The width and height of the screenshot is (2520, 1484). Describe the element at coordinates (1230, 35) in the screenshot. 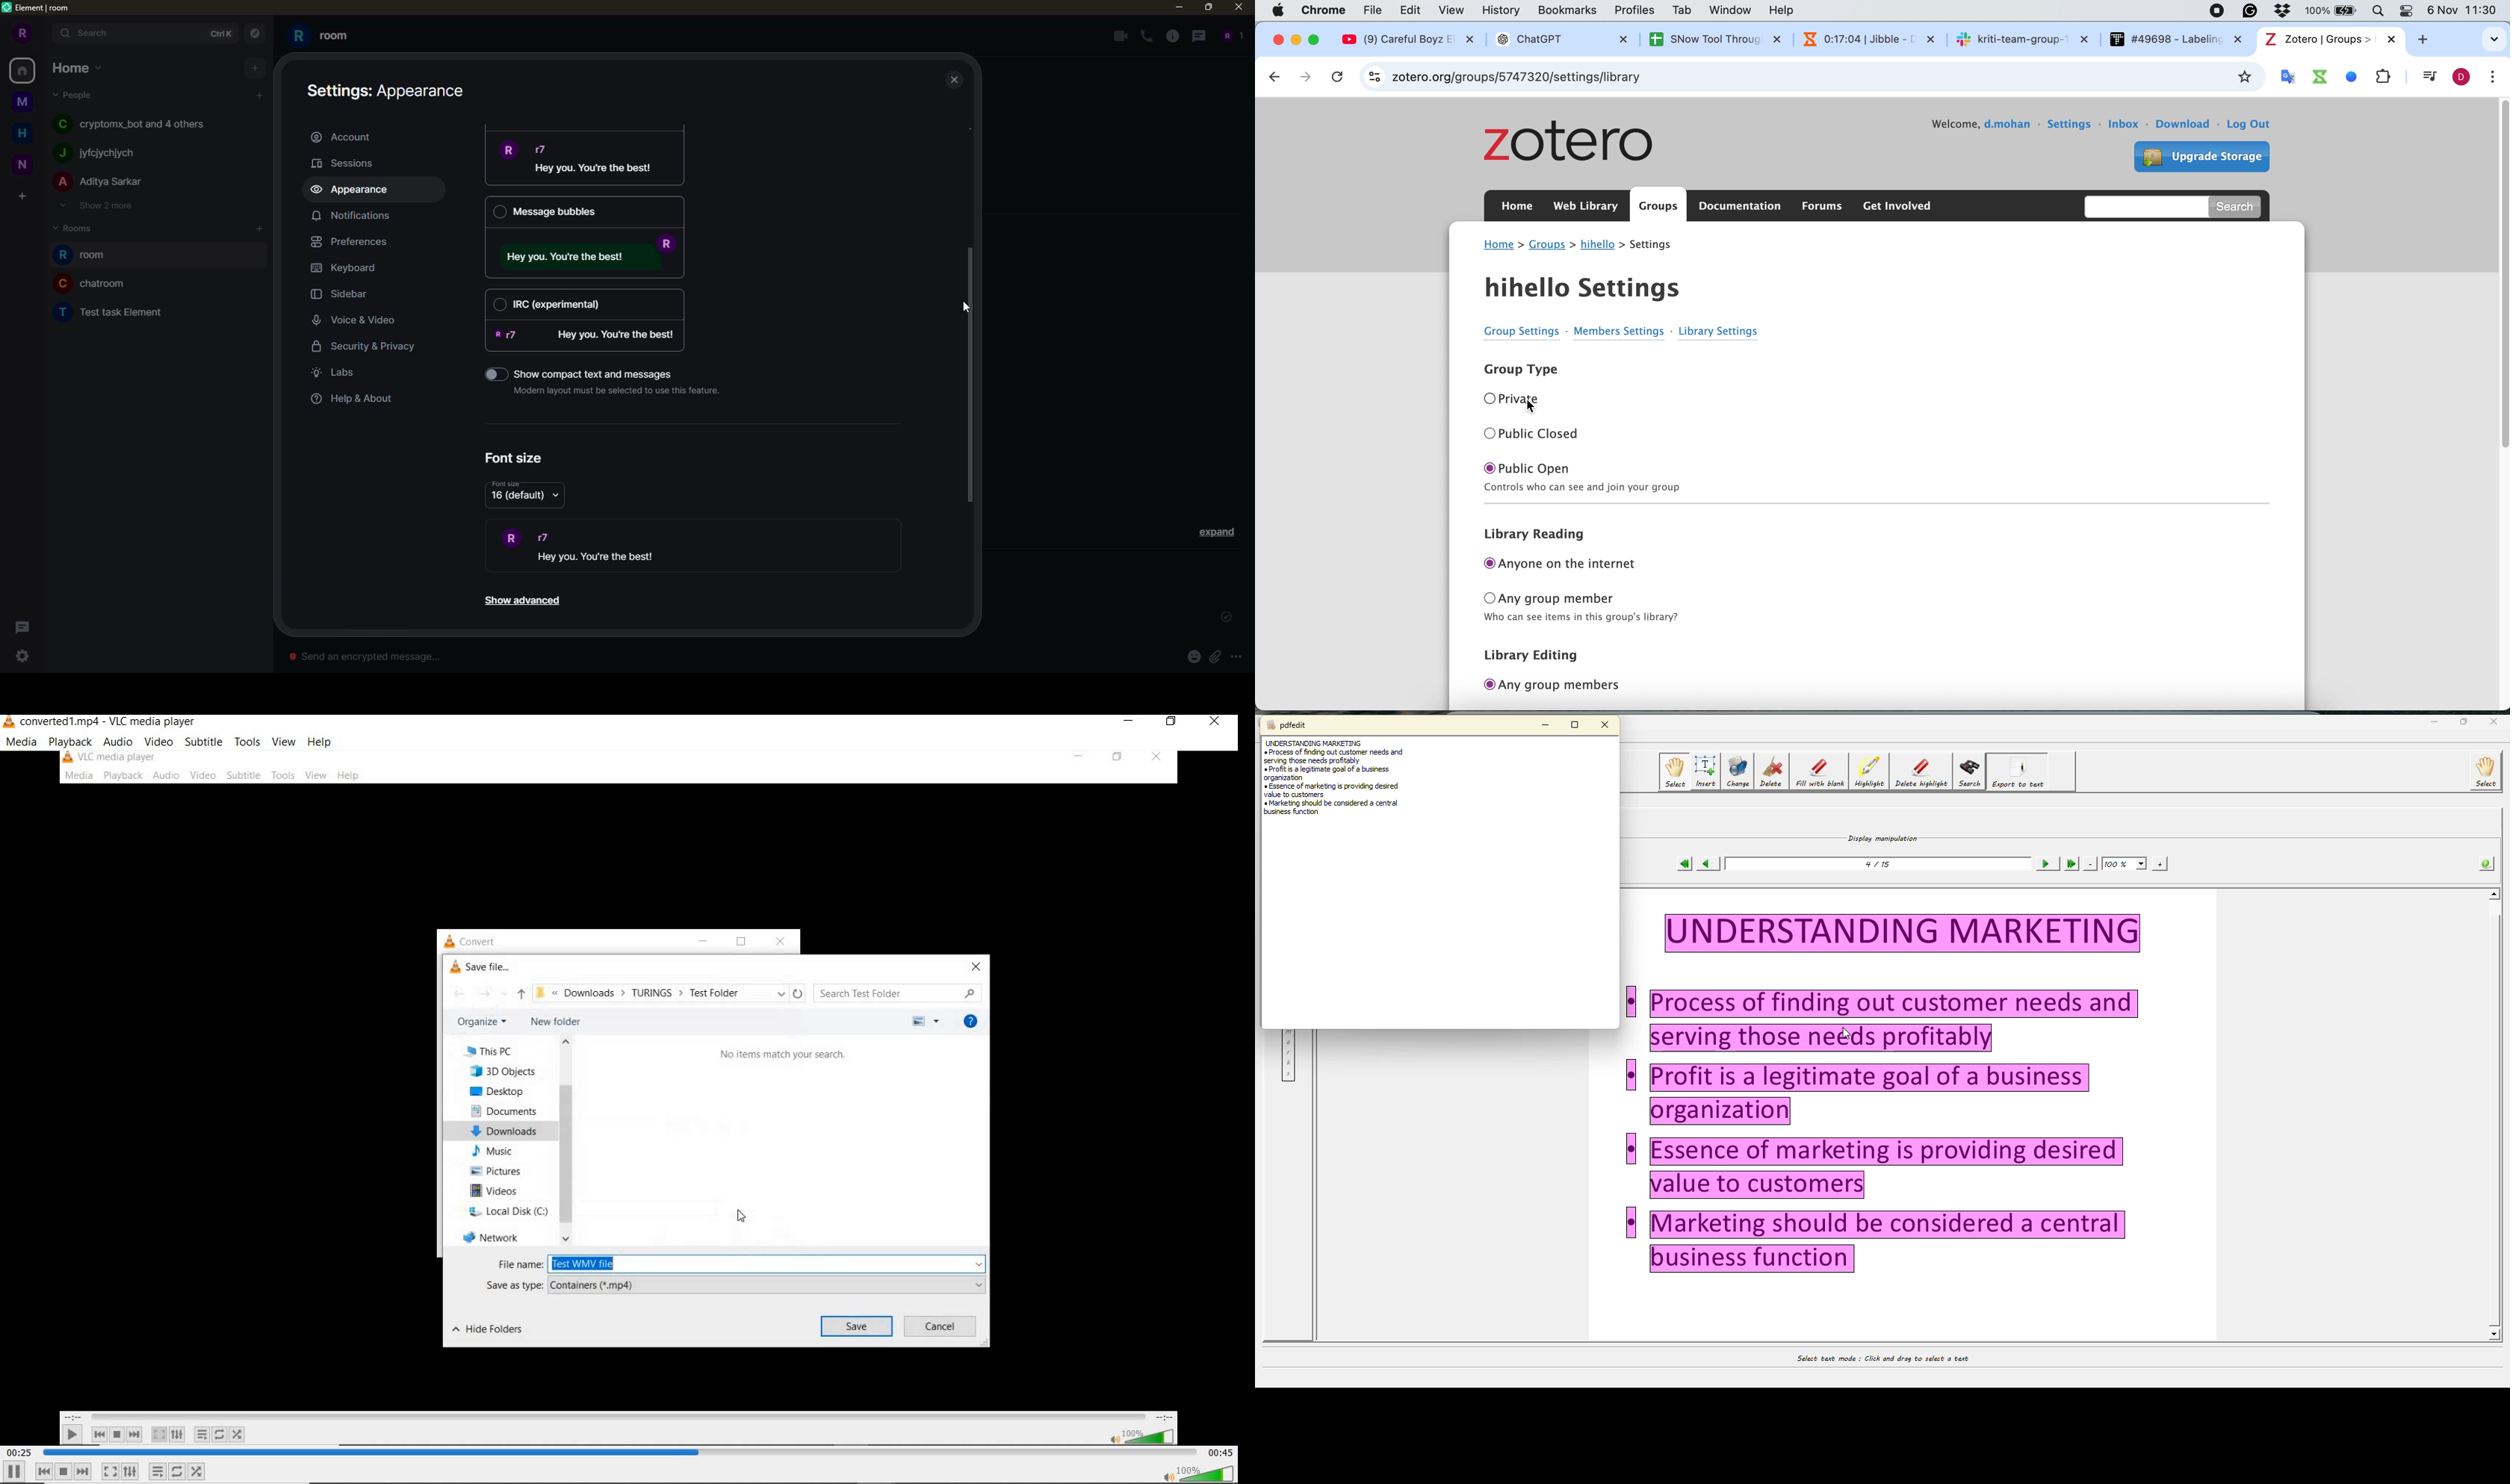

I see `people` at that location.